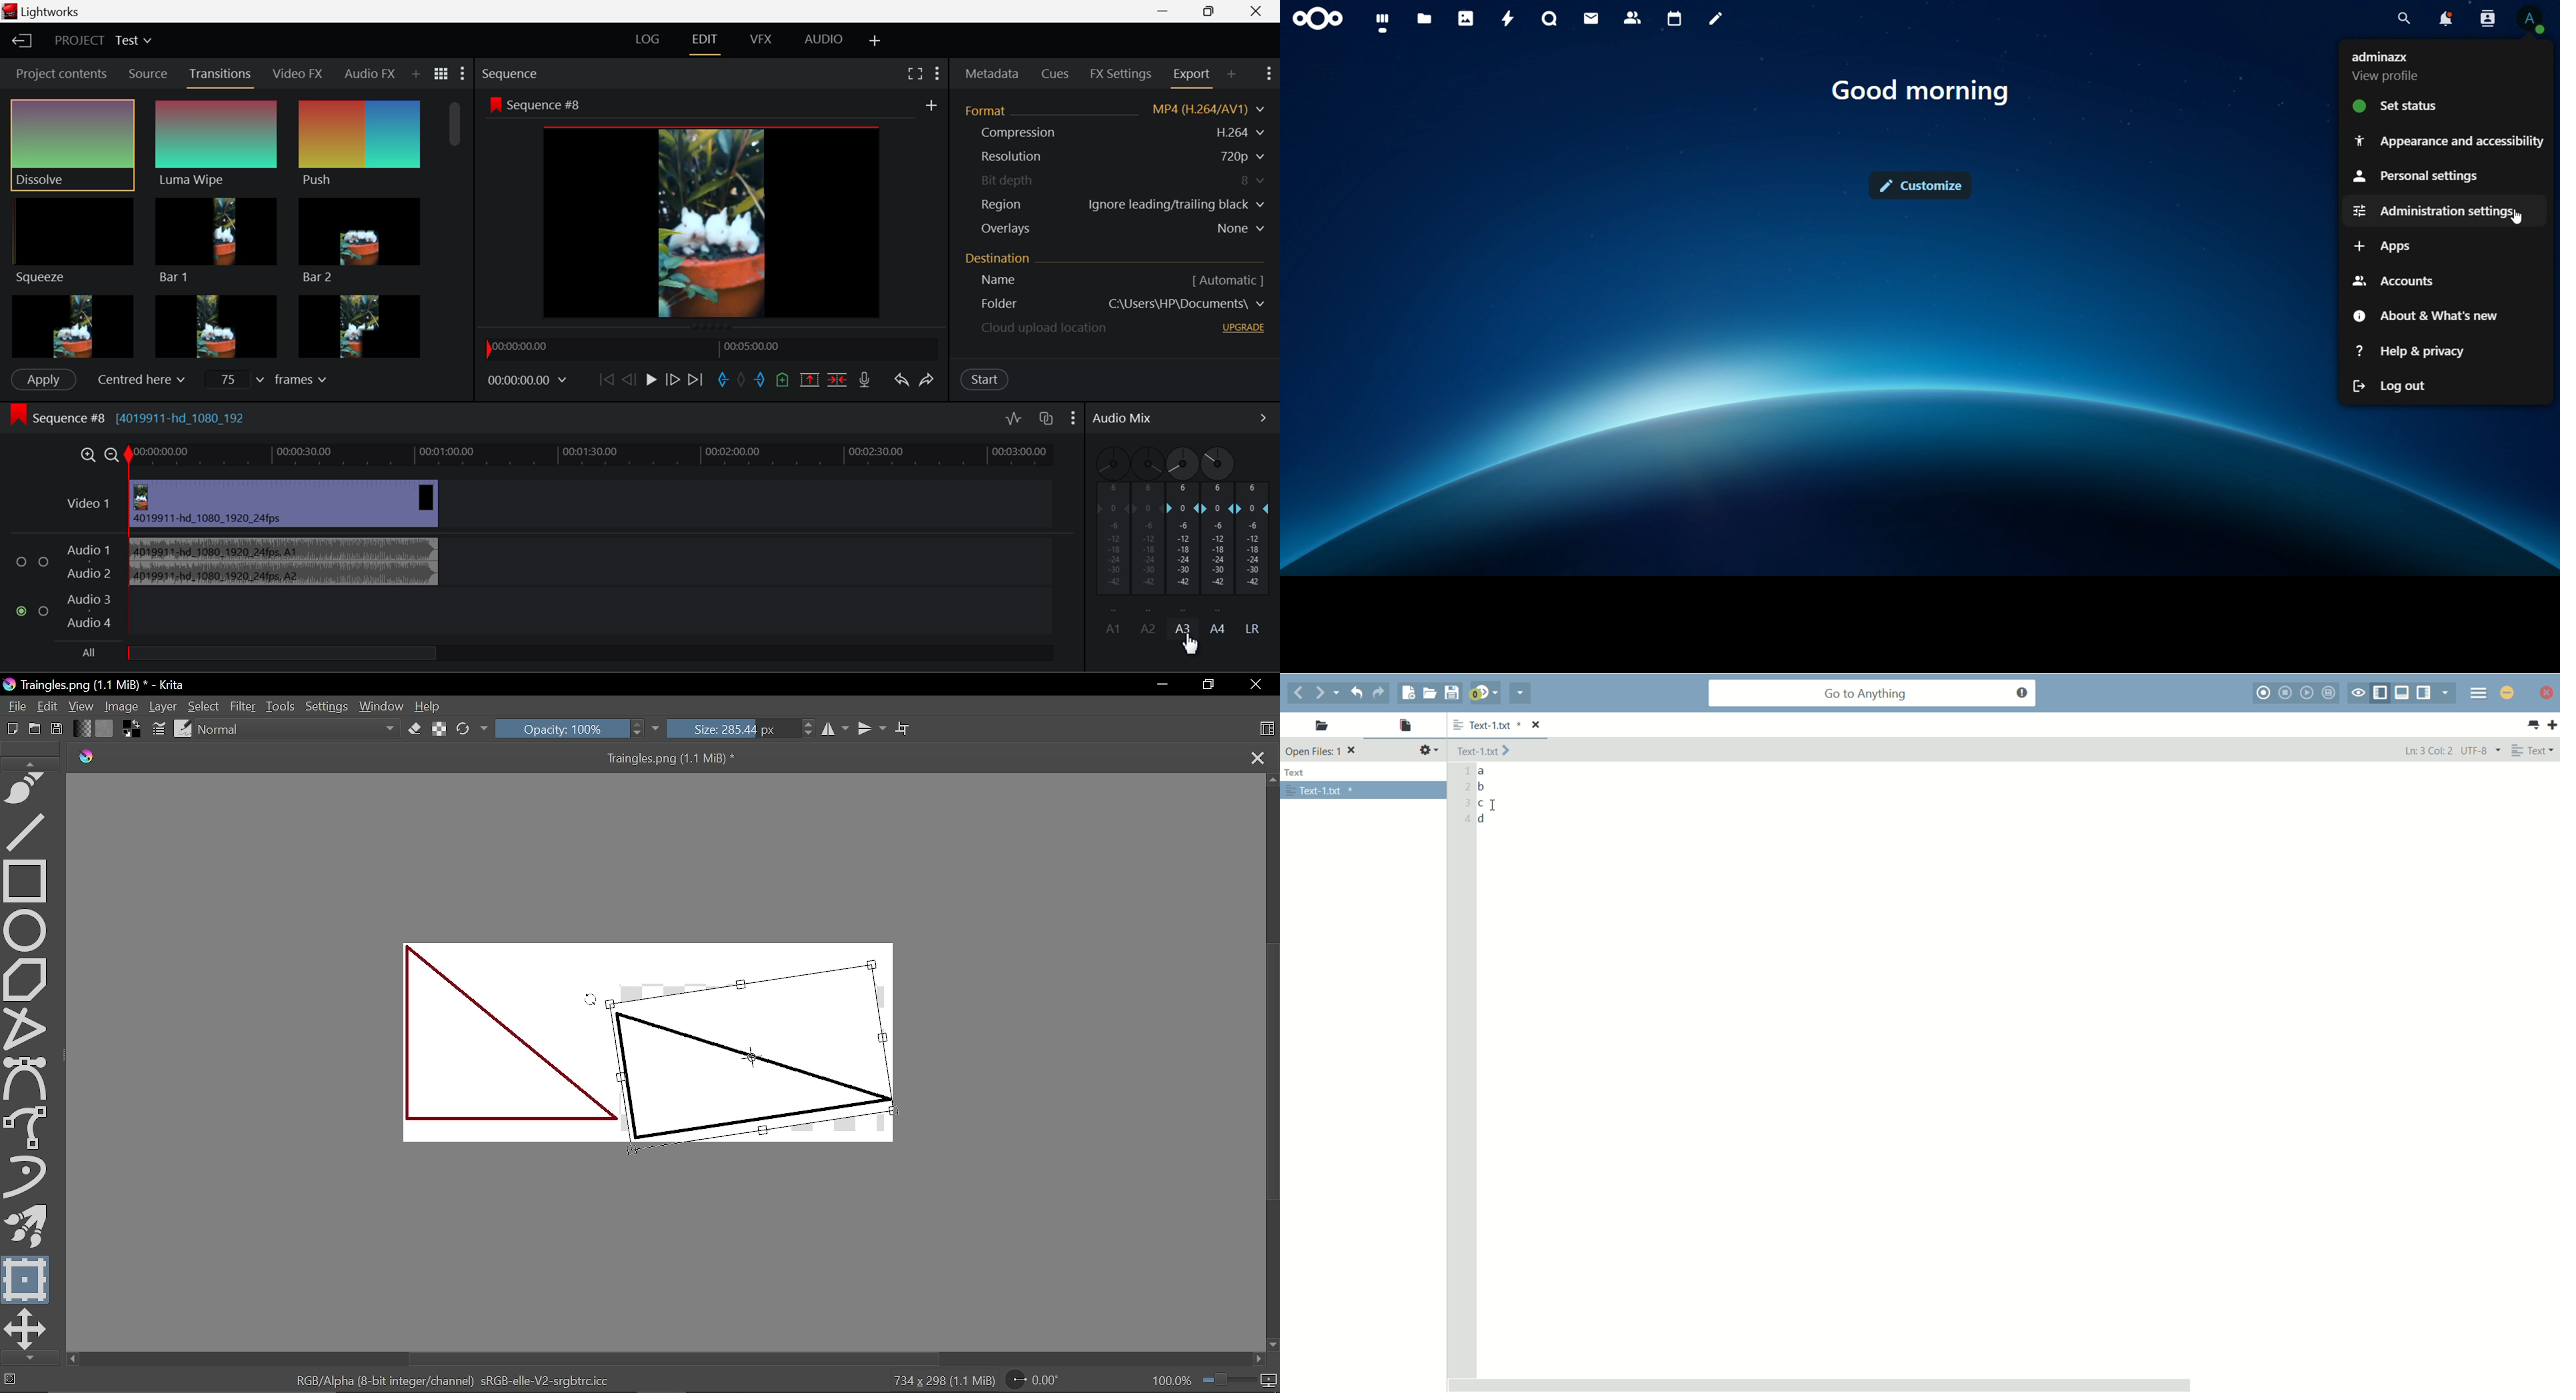  I want to click on Gradient fill, so click(81, 729).